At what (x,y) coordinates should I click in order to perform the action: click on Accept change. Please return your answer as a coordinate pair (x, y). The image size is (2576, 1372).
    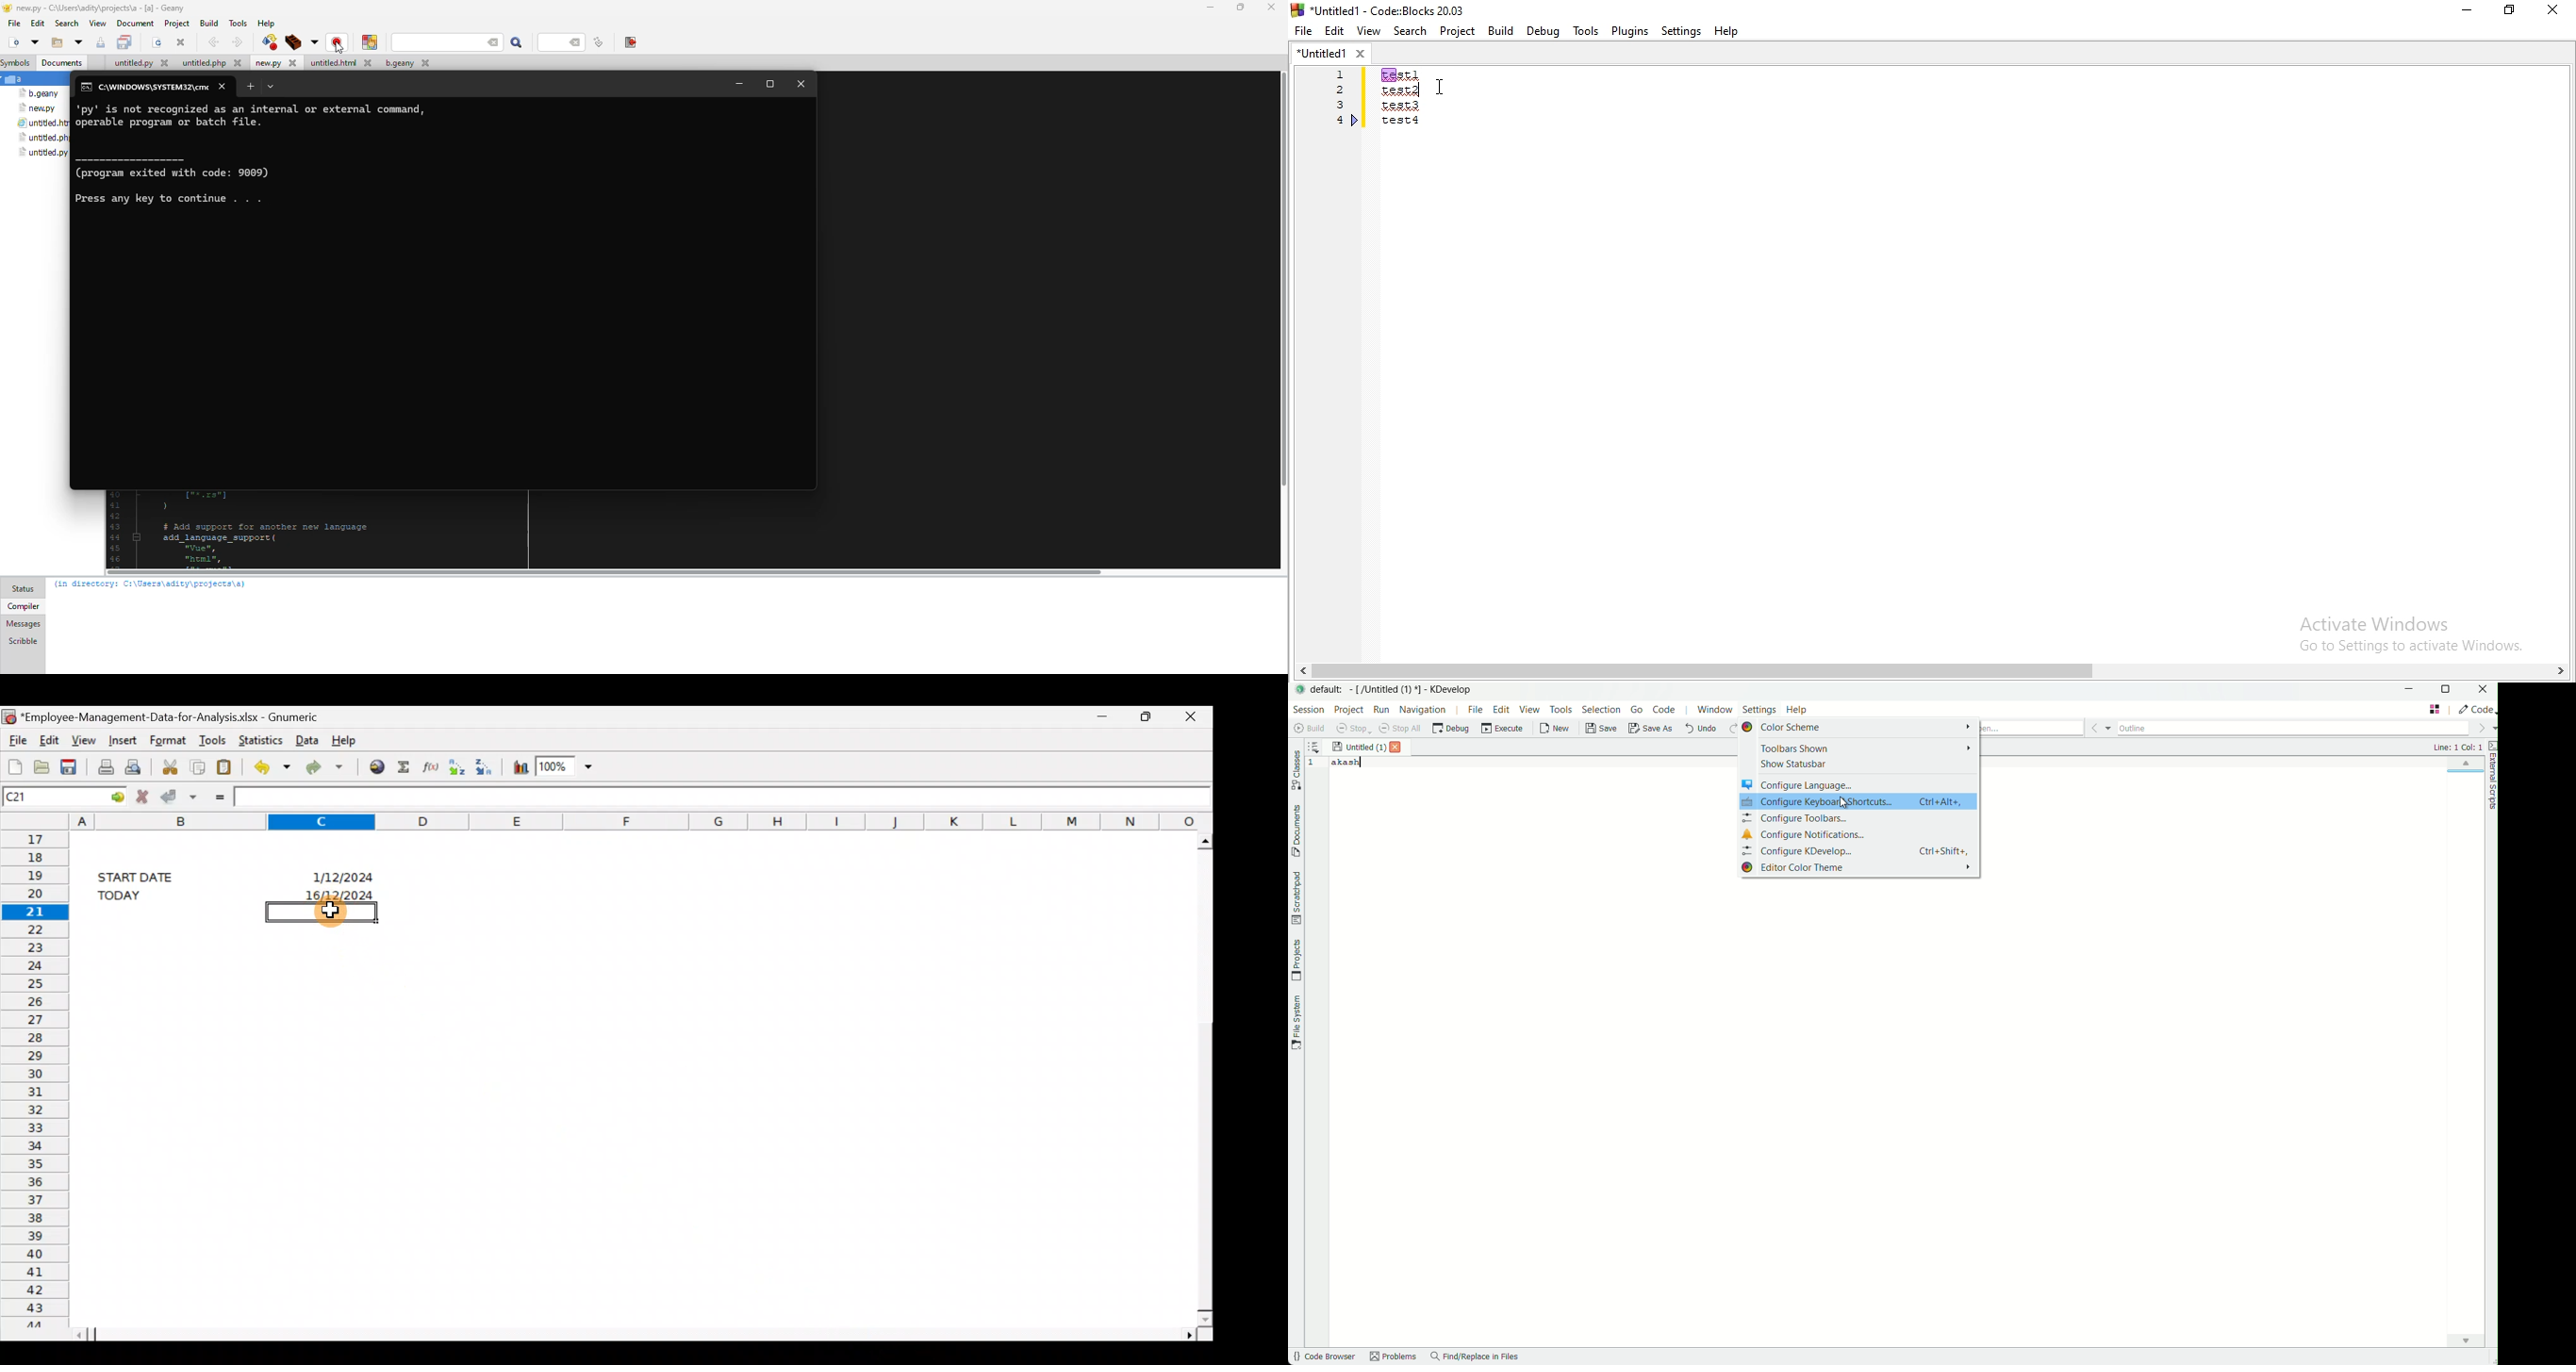
    Looking at the image, I should click on (181, 796).